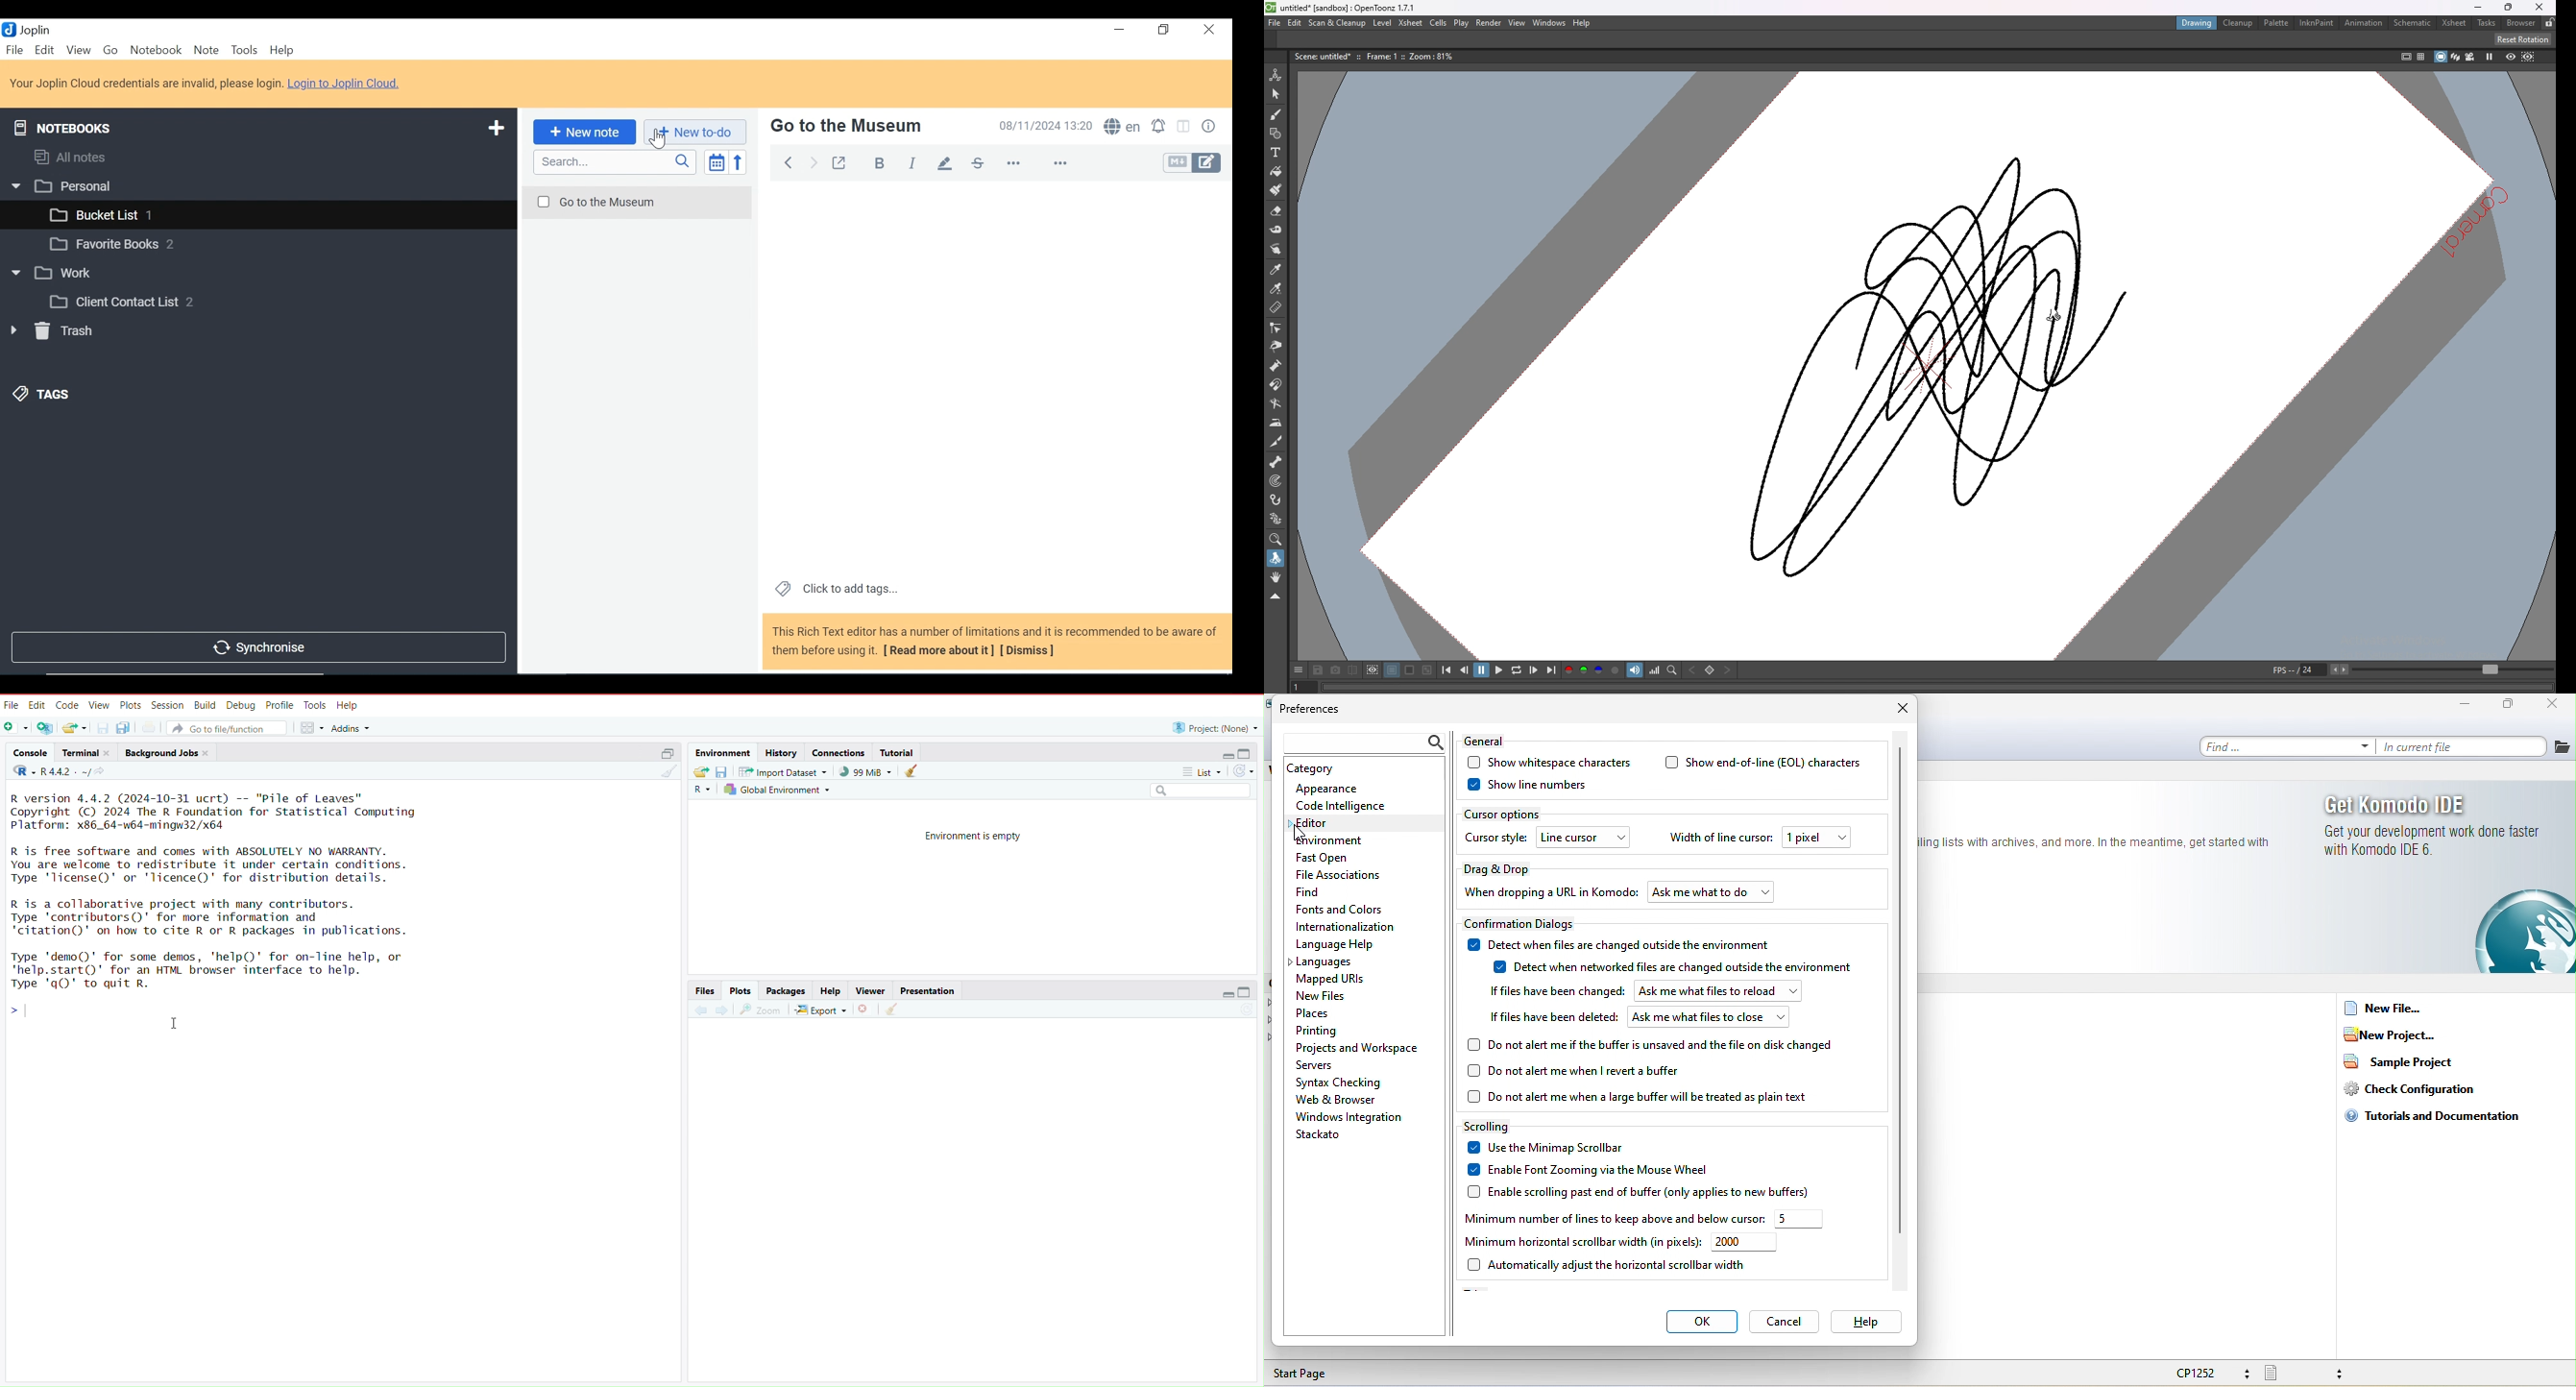  Describe the element at coordinates (738, 162) in the screenshot. I see `Reverse Order` at that location.